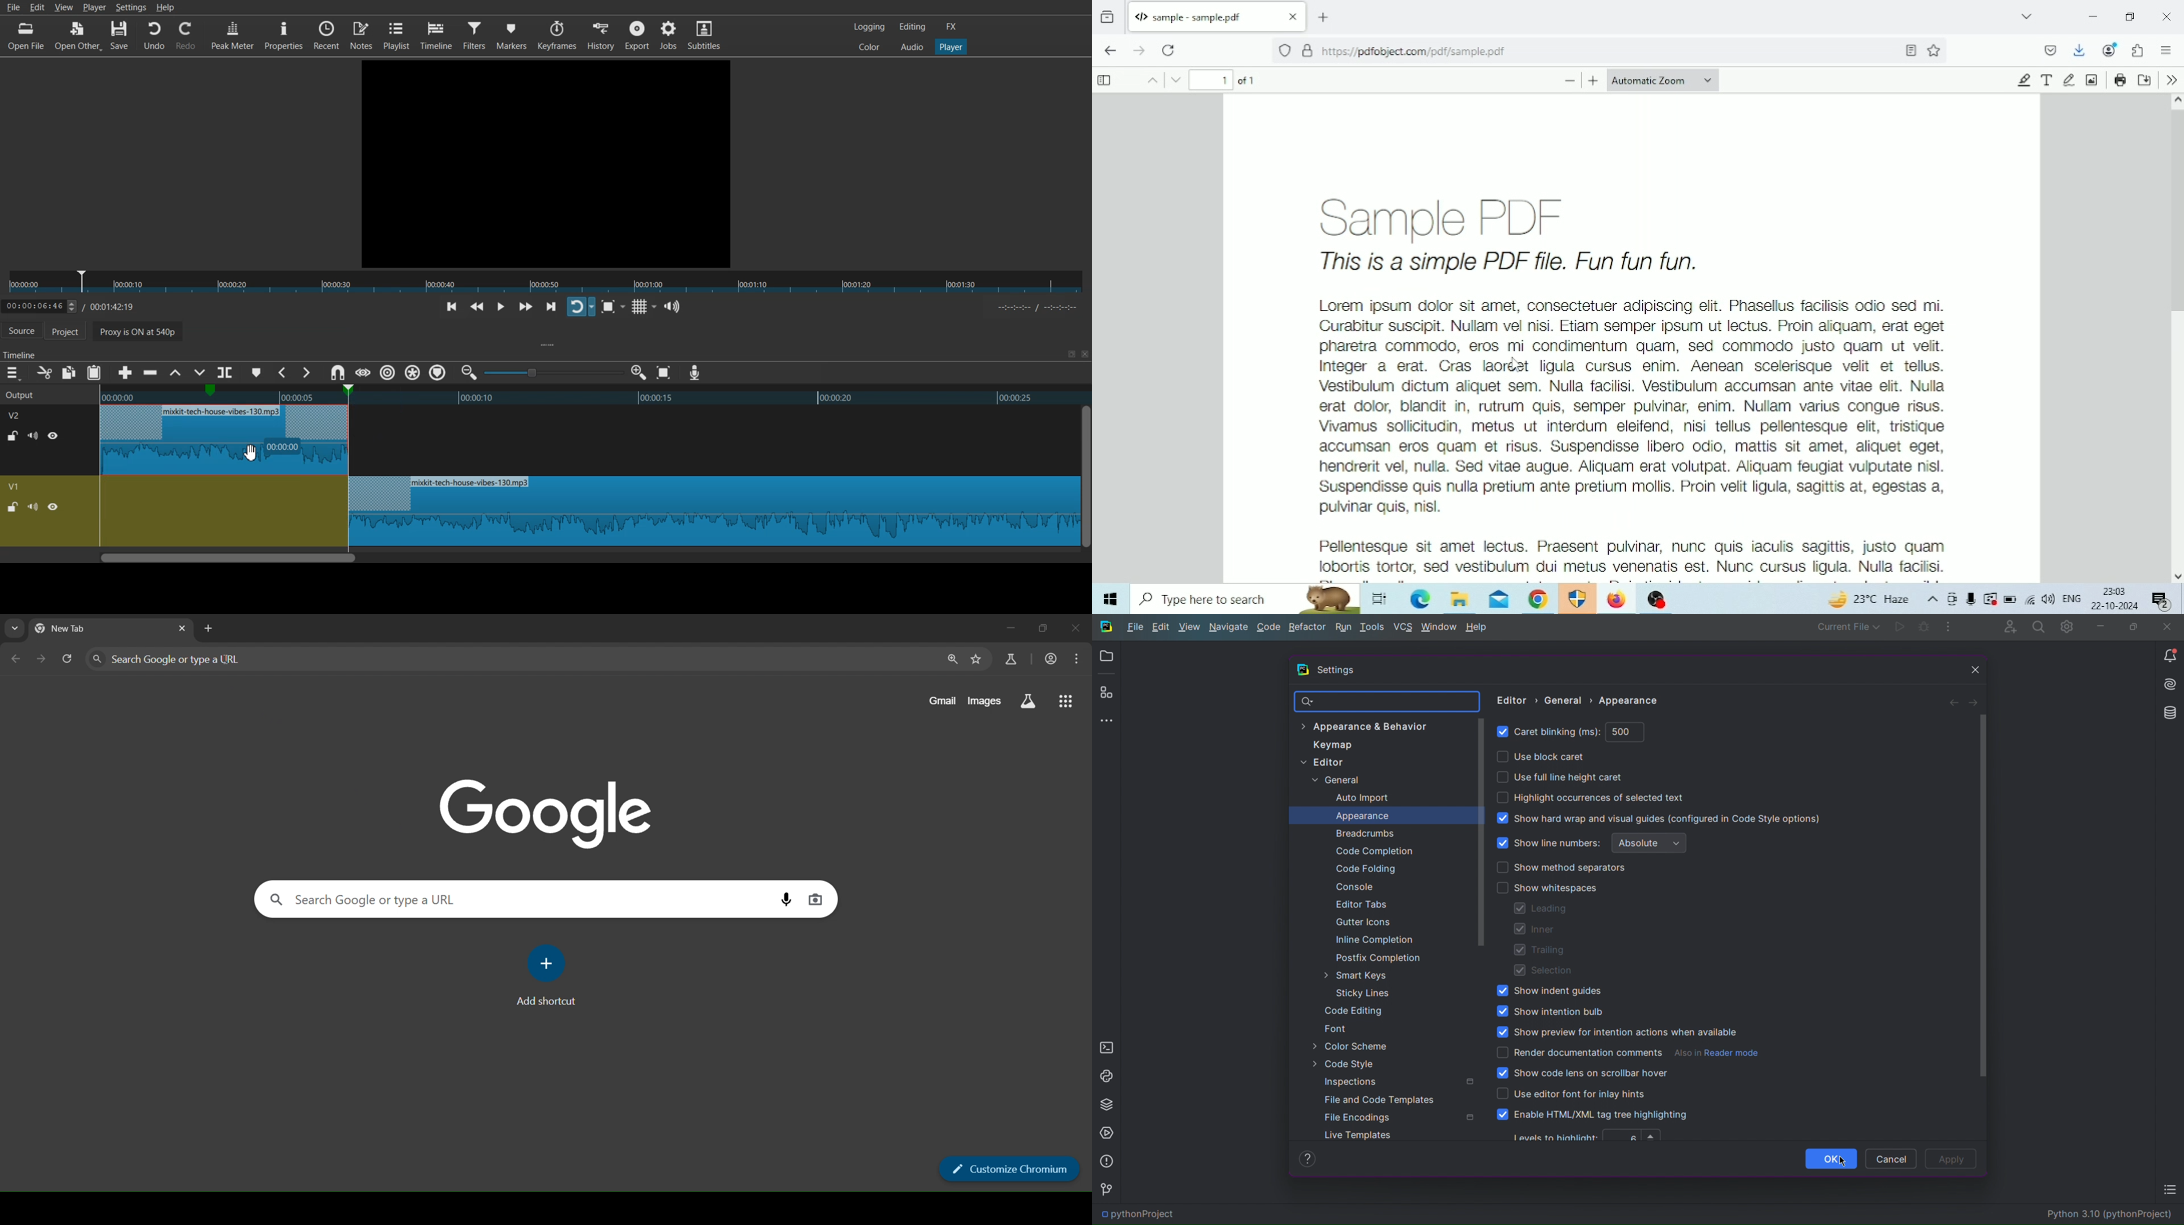 This screenshot has width=2184, height=1232. Describe the element at coordinates (13, 507) in the screenshot. I see `Lock / UnLock` at that location.